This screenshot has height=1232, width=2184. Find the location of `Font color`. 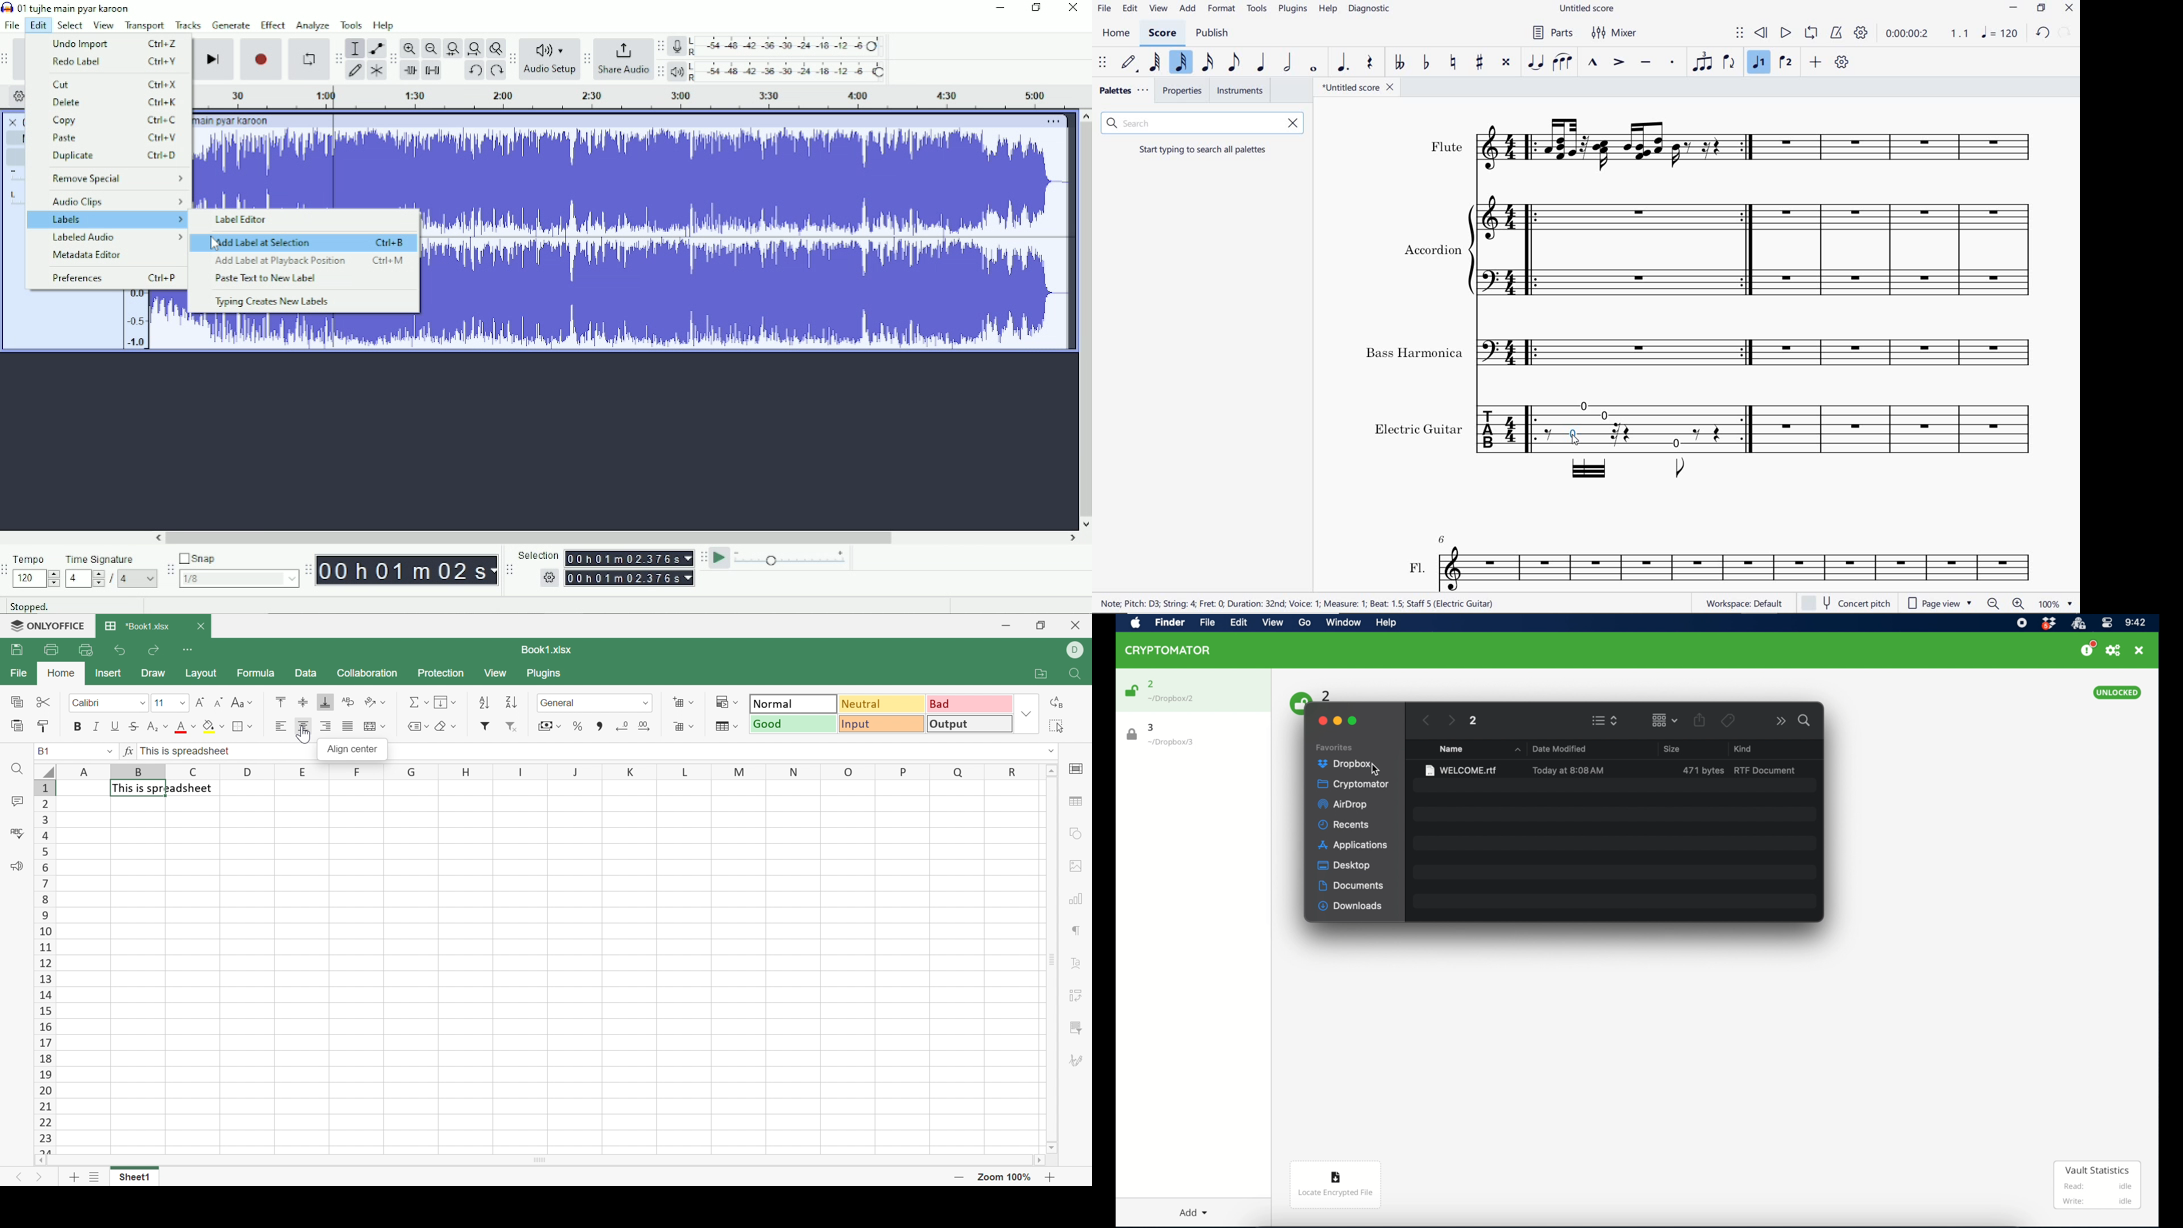

Font color is located at coordinates (180, 727).